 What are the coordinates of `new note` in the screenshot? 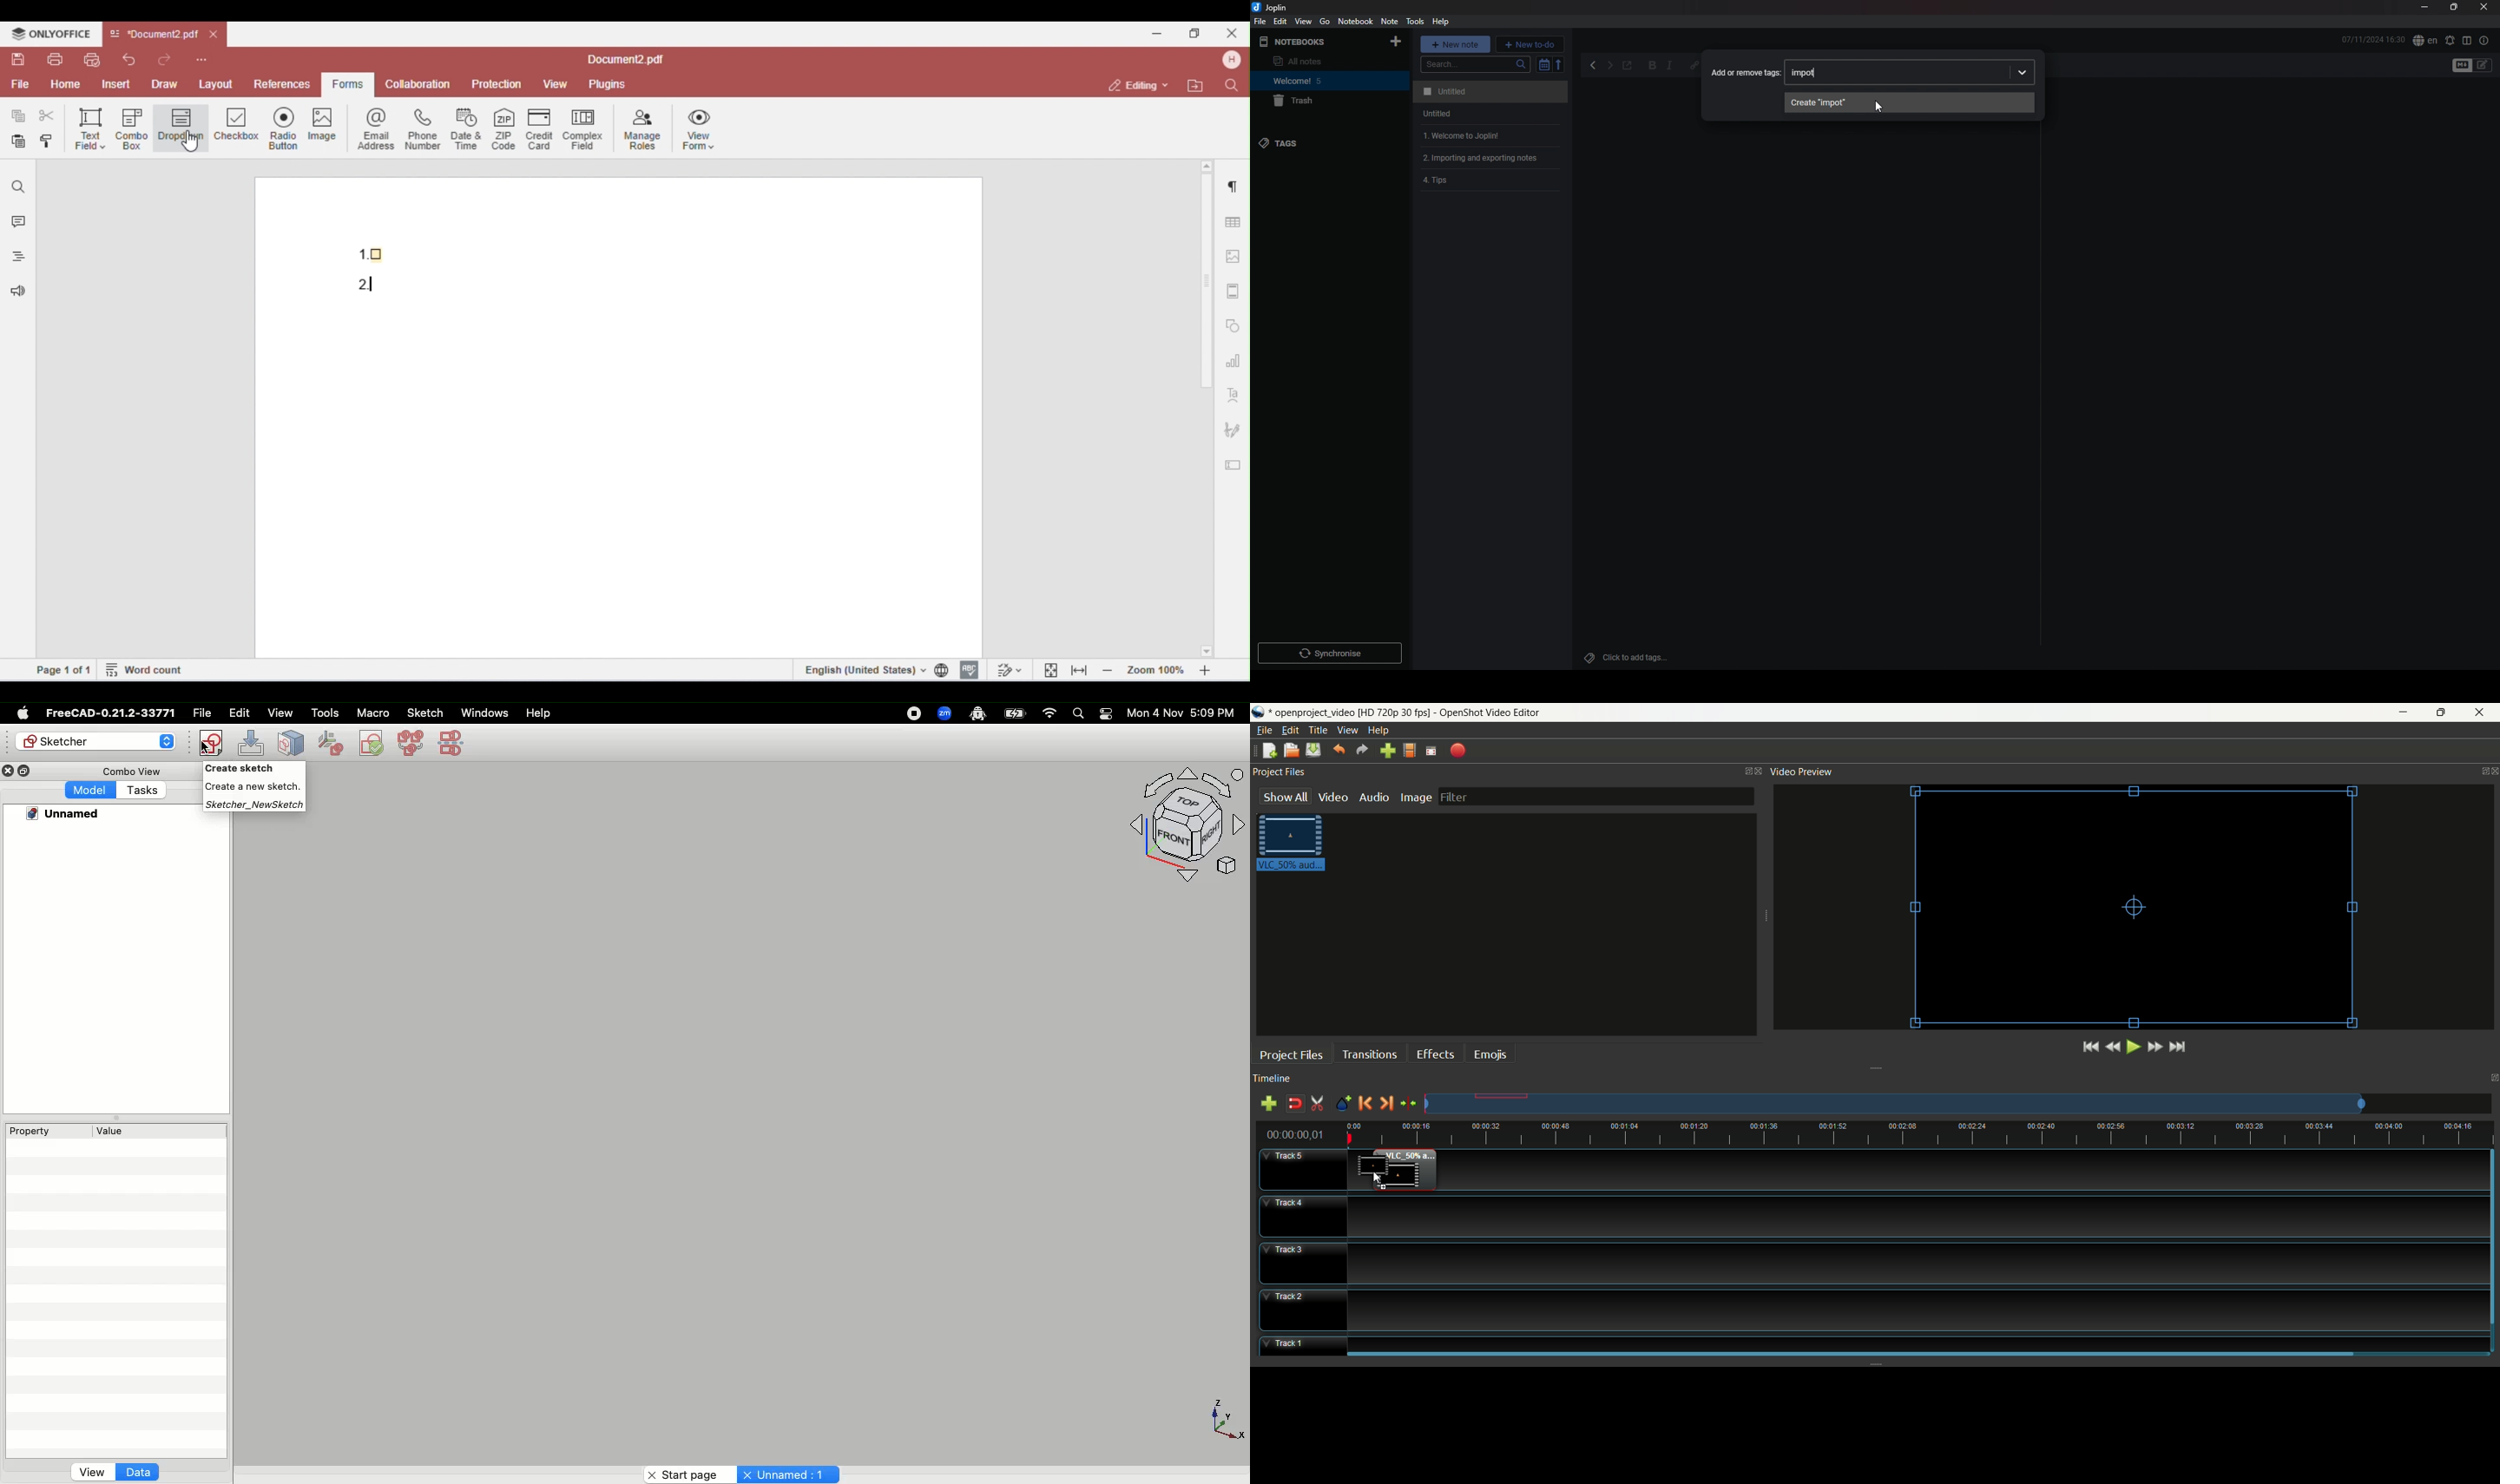 It's located at (1456, 44).